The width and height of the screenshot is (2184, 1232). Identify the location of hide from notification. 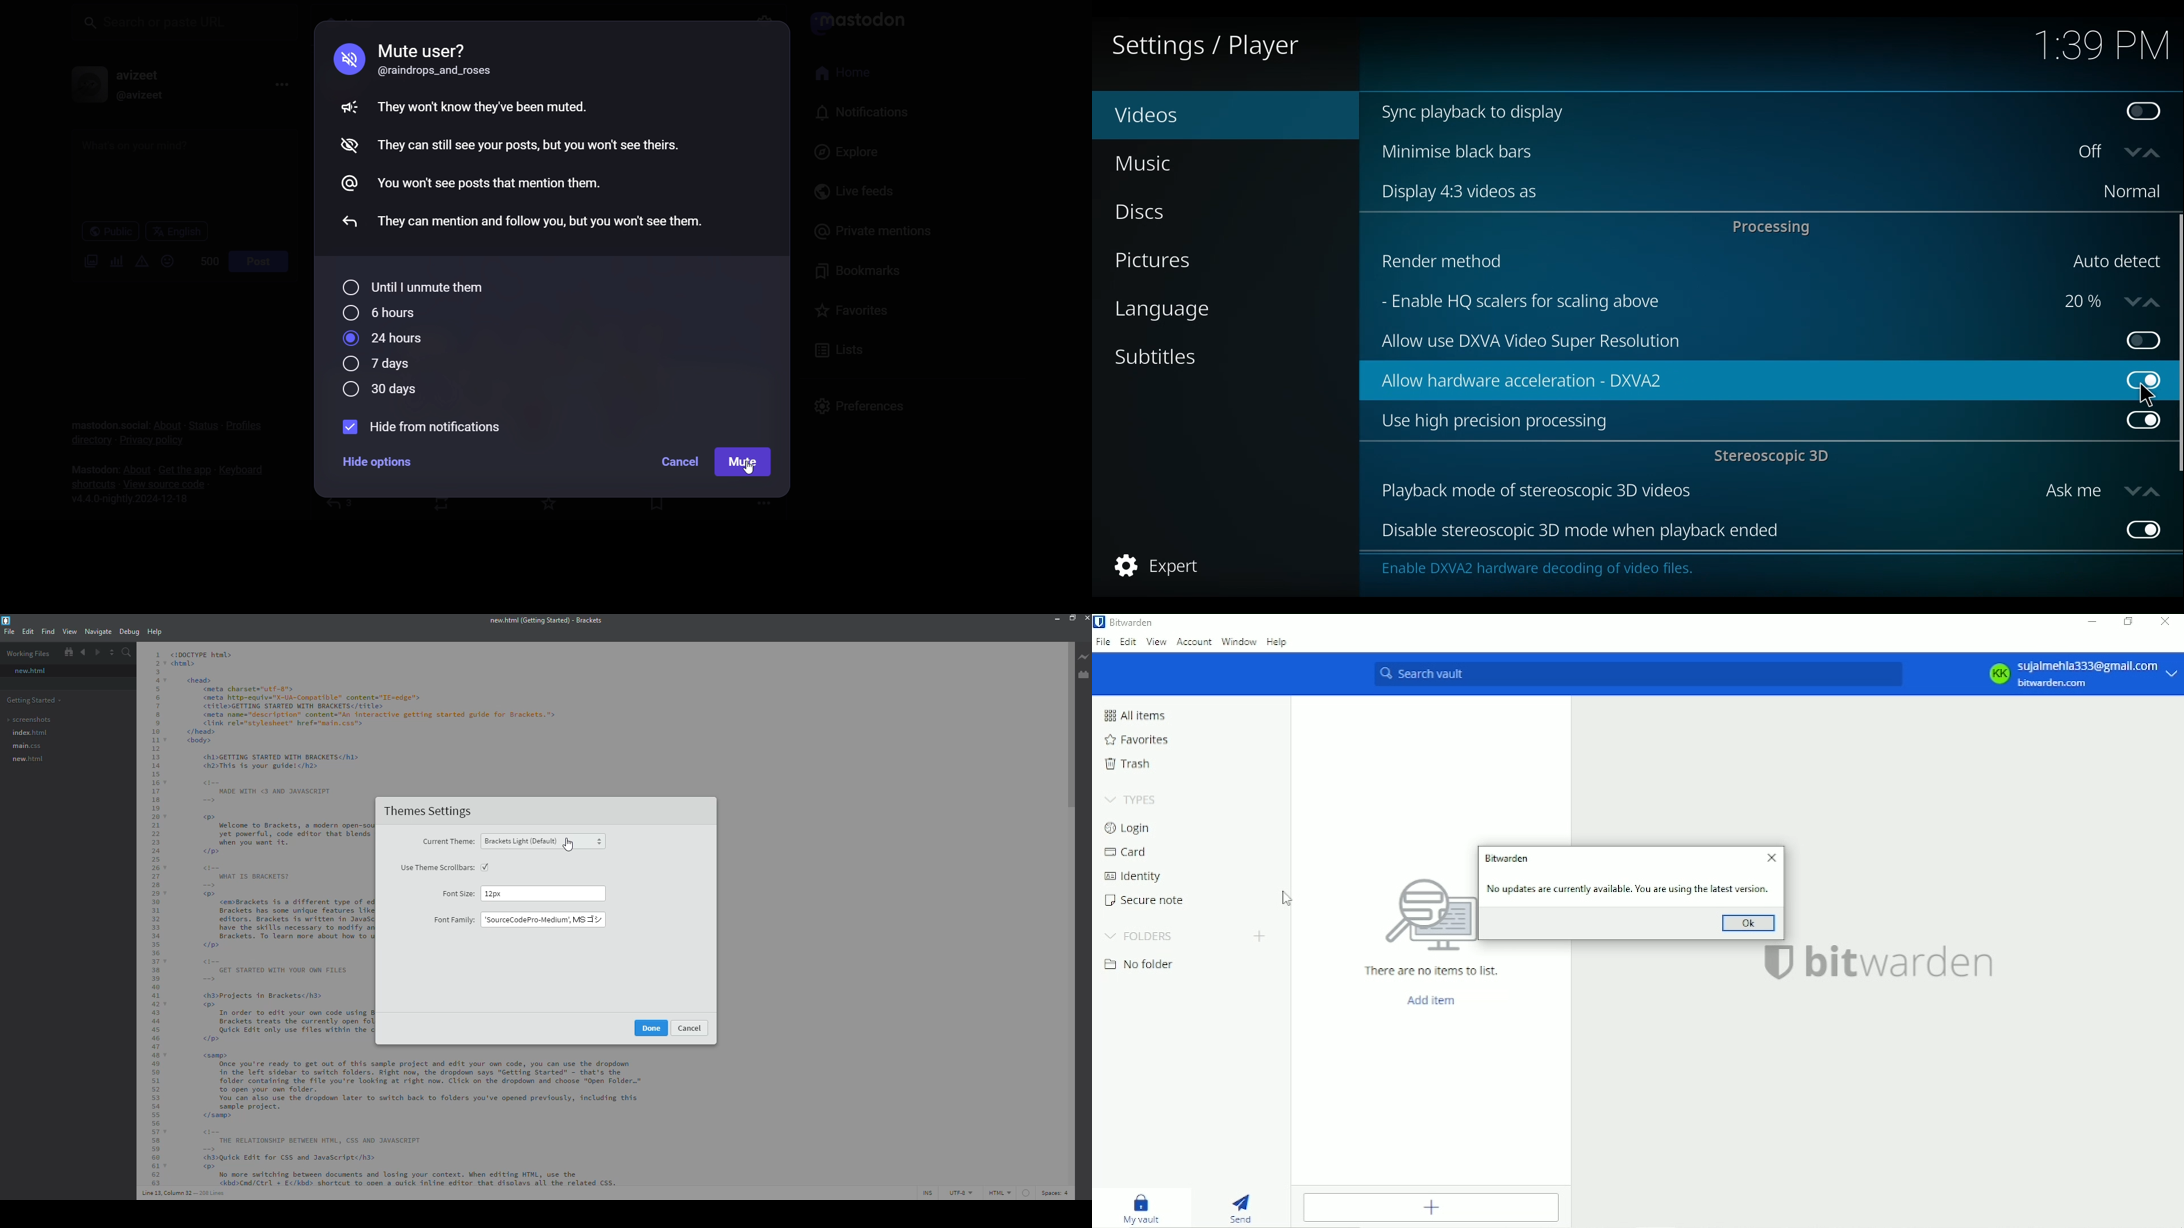
(429, 428).